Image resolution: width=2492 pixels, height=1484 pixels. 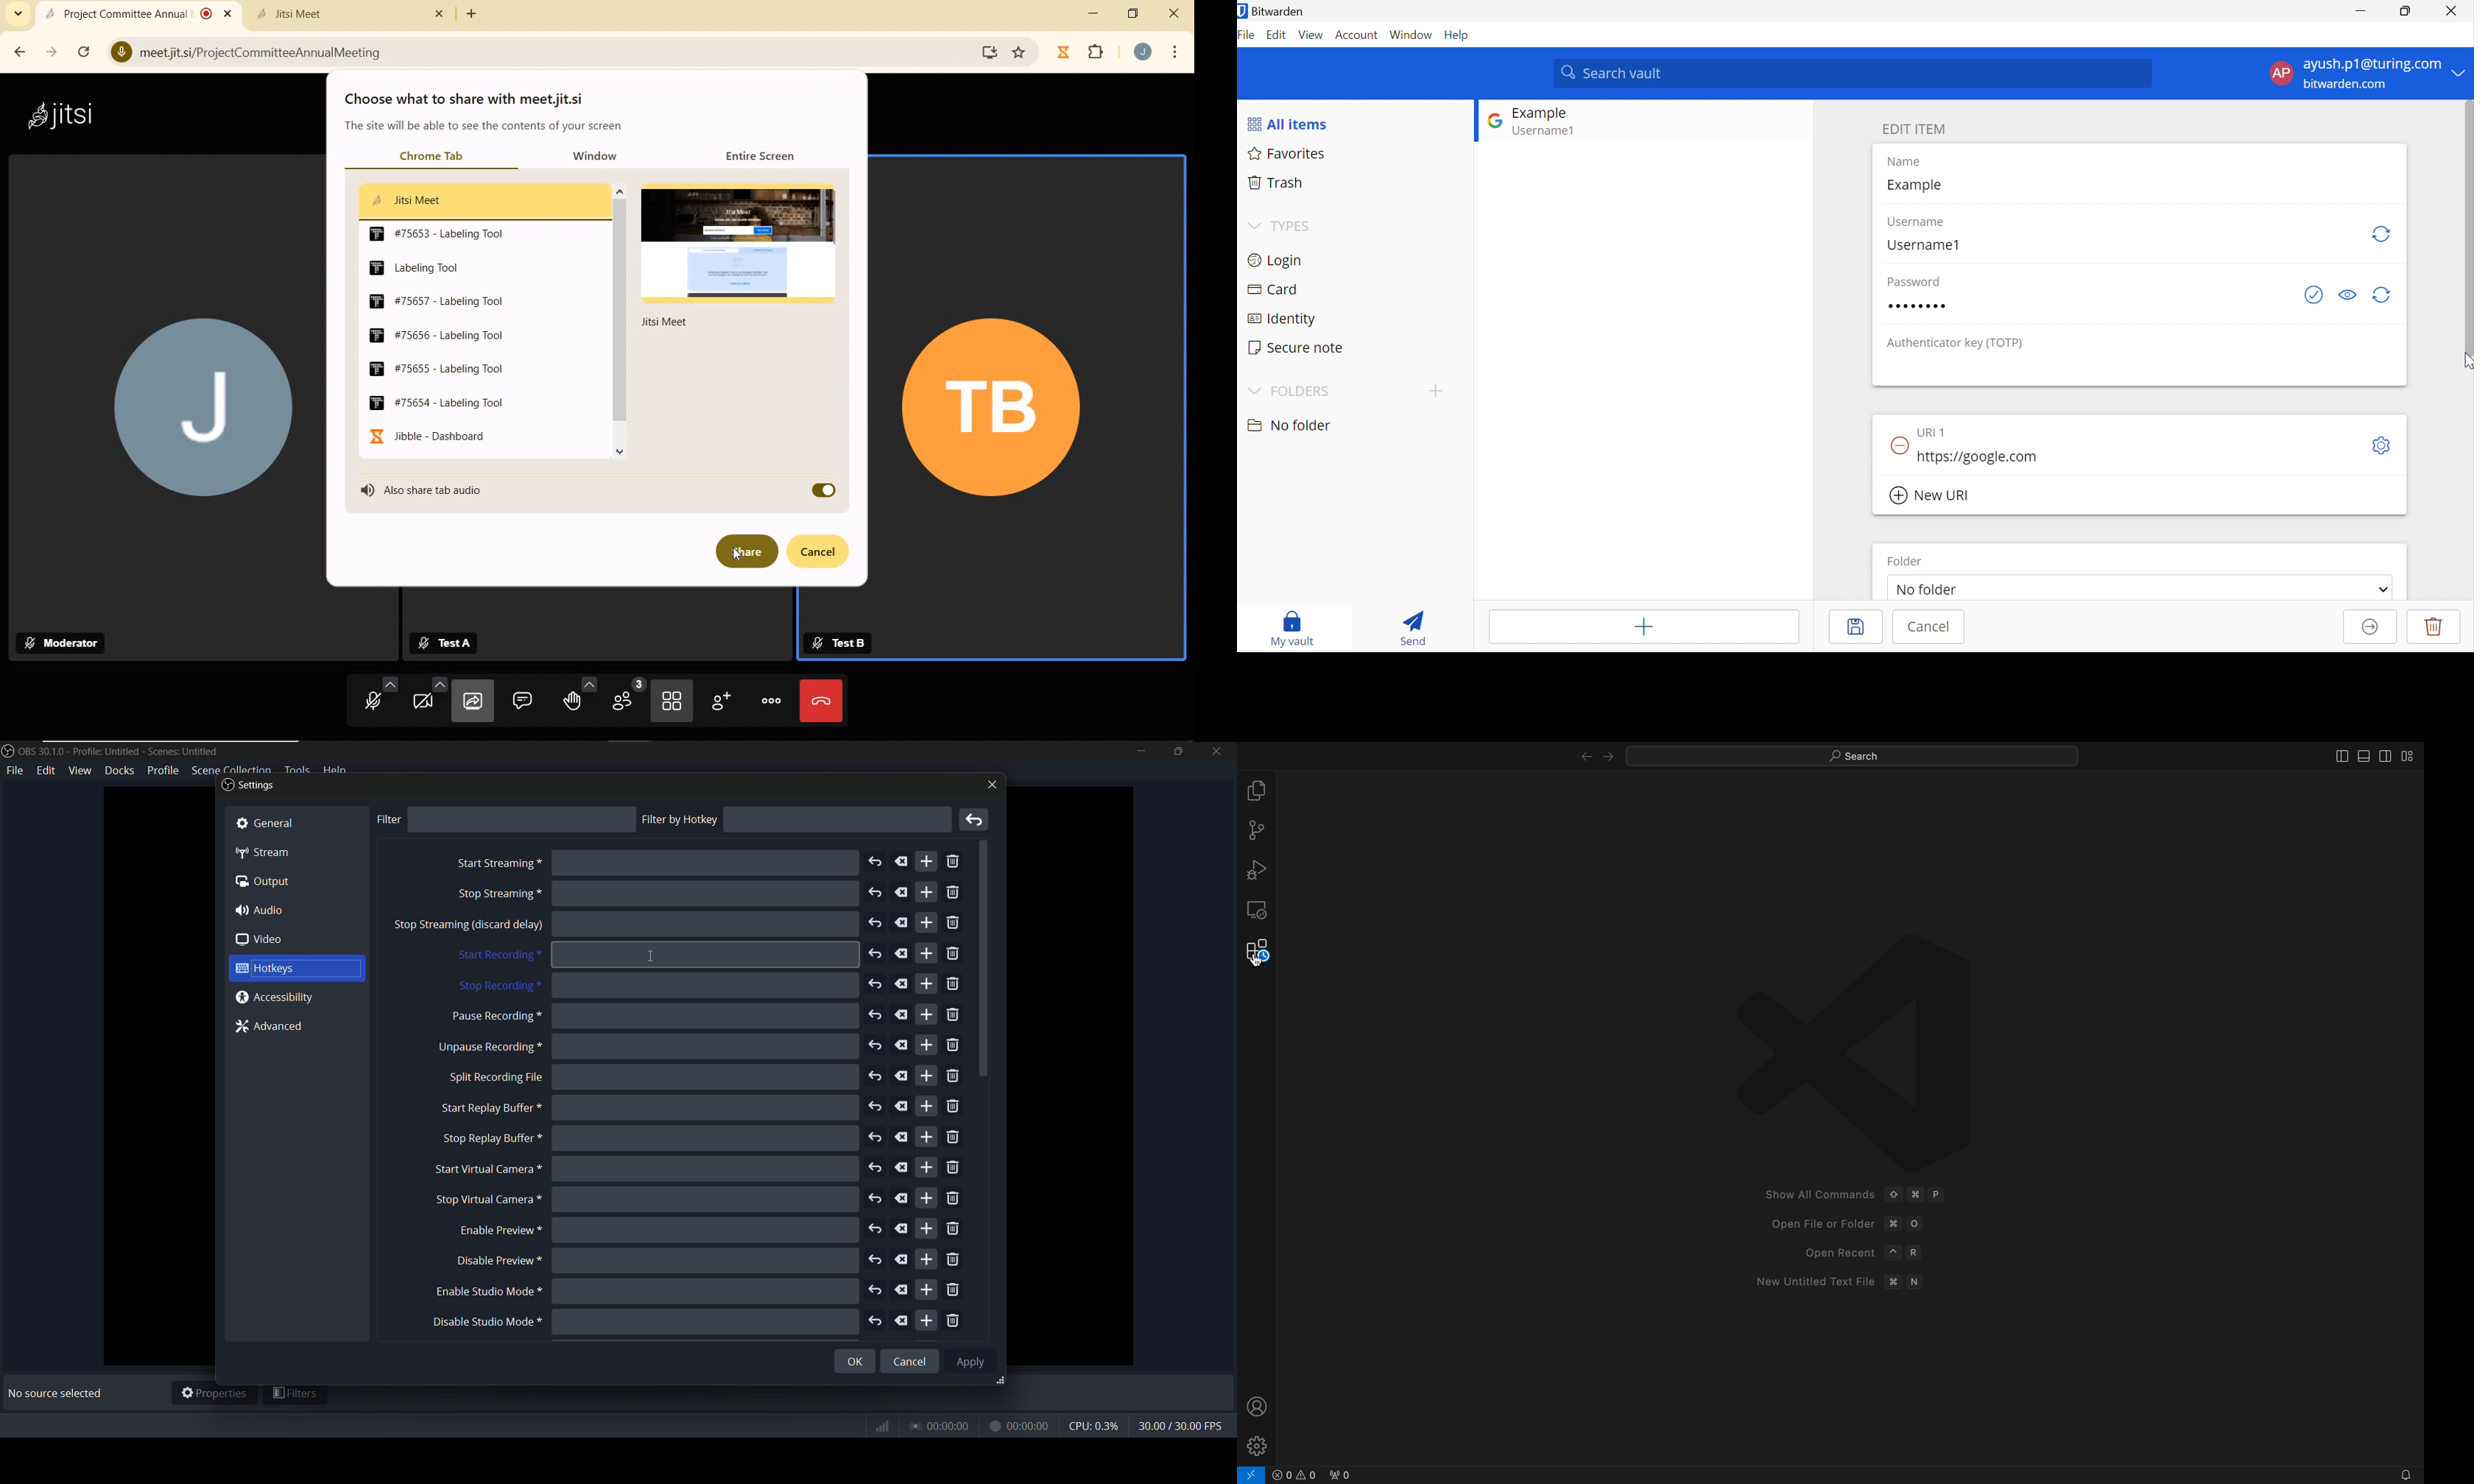 I want to click on show all commands, so click(x=1858, y=1195).